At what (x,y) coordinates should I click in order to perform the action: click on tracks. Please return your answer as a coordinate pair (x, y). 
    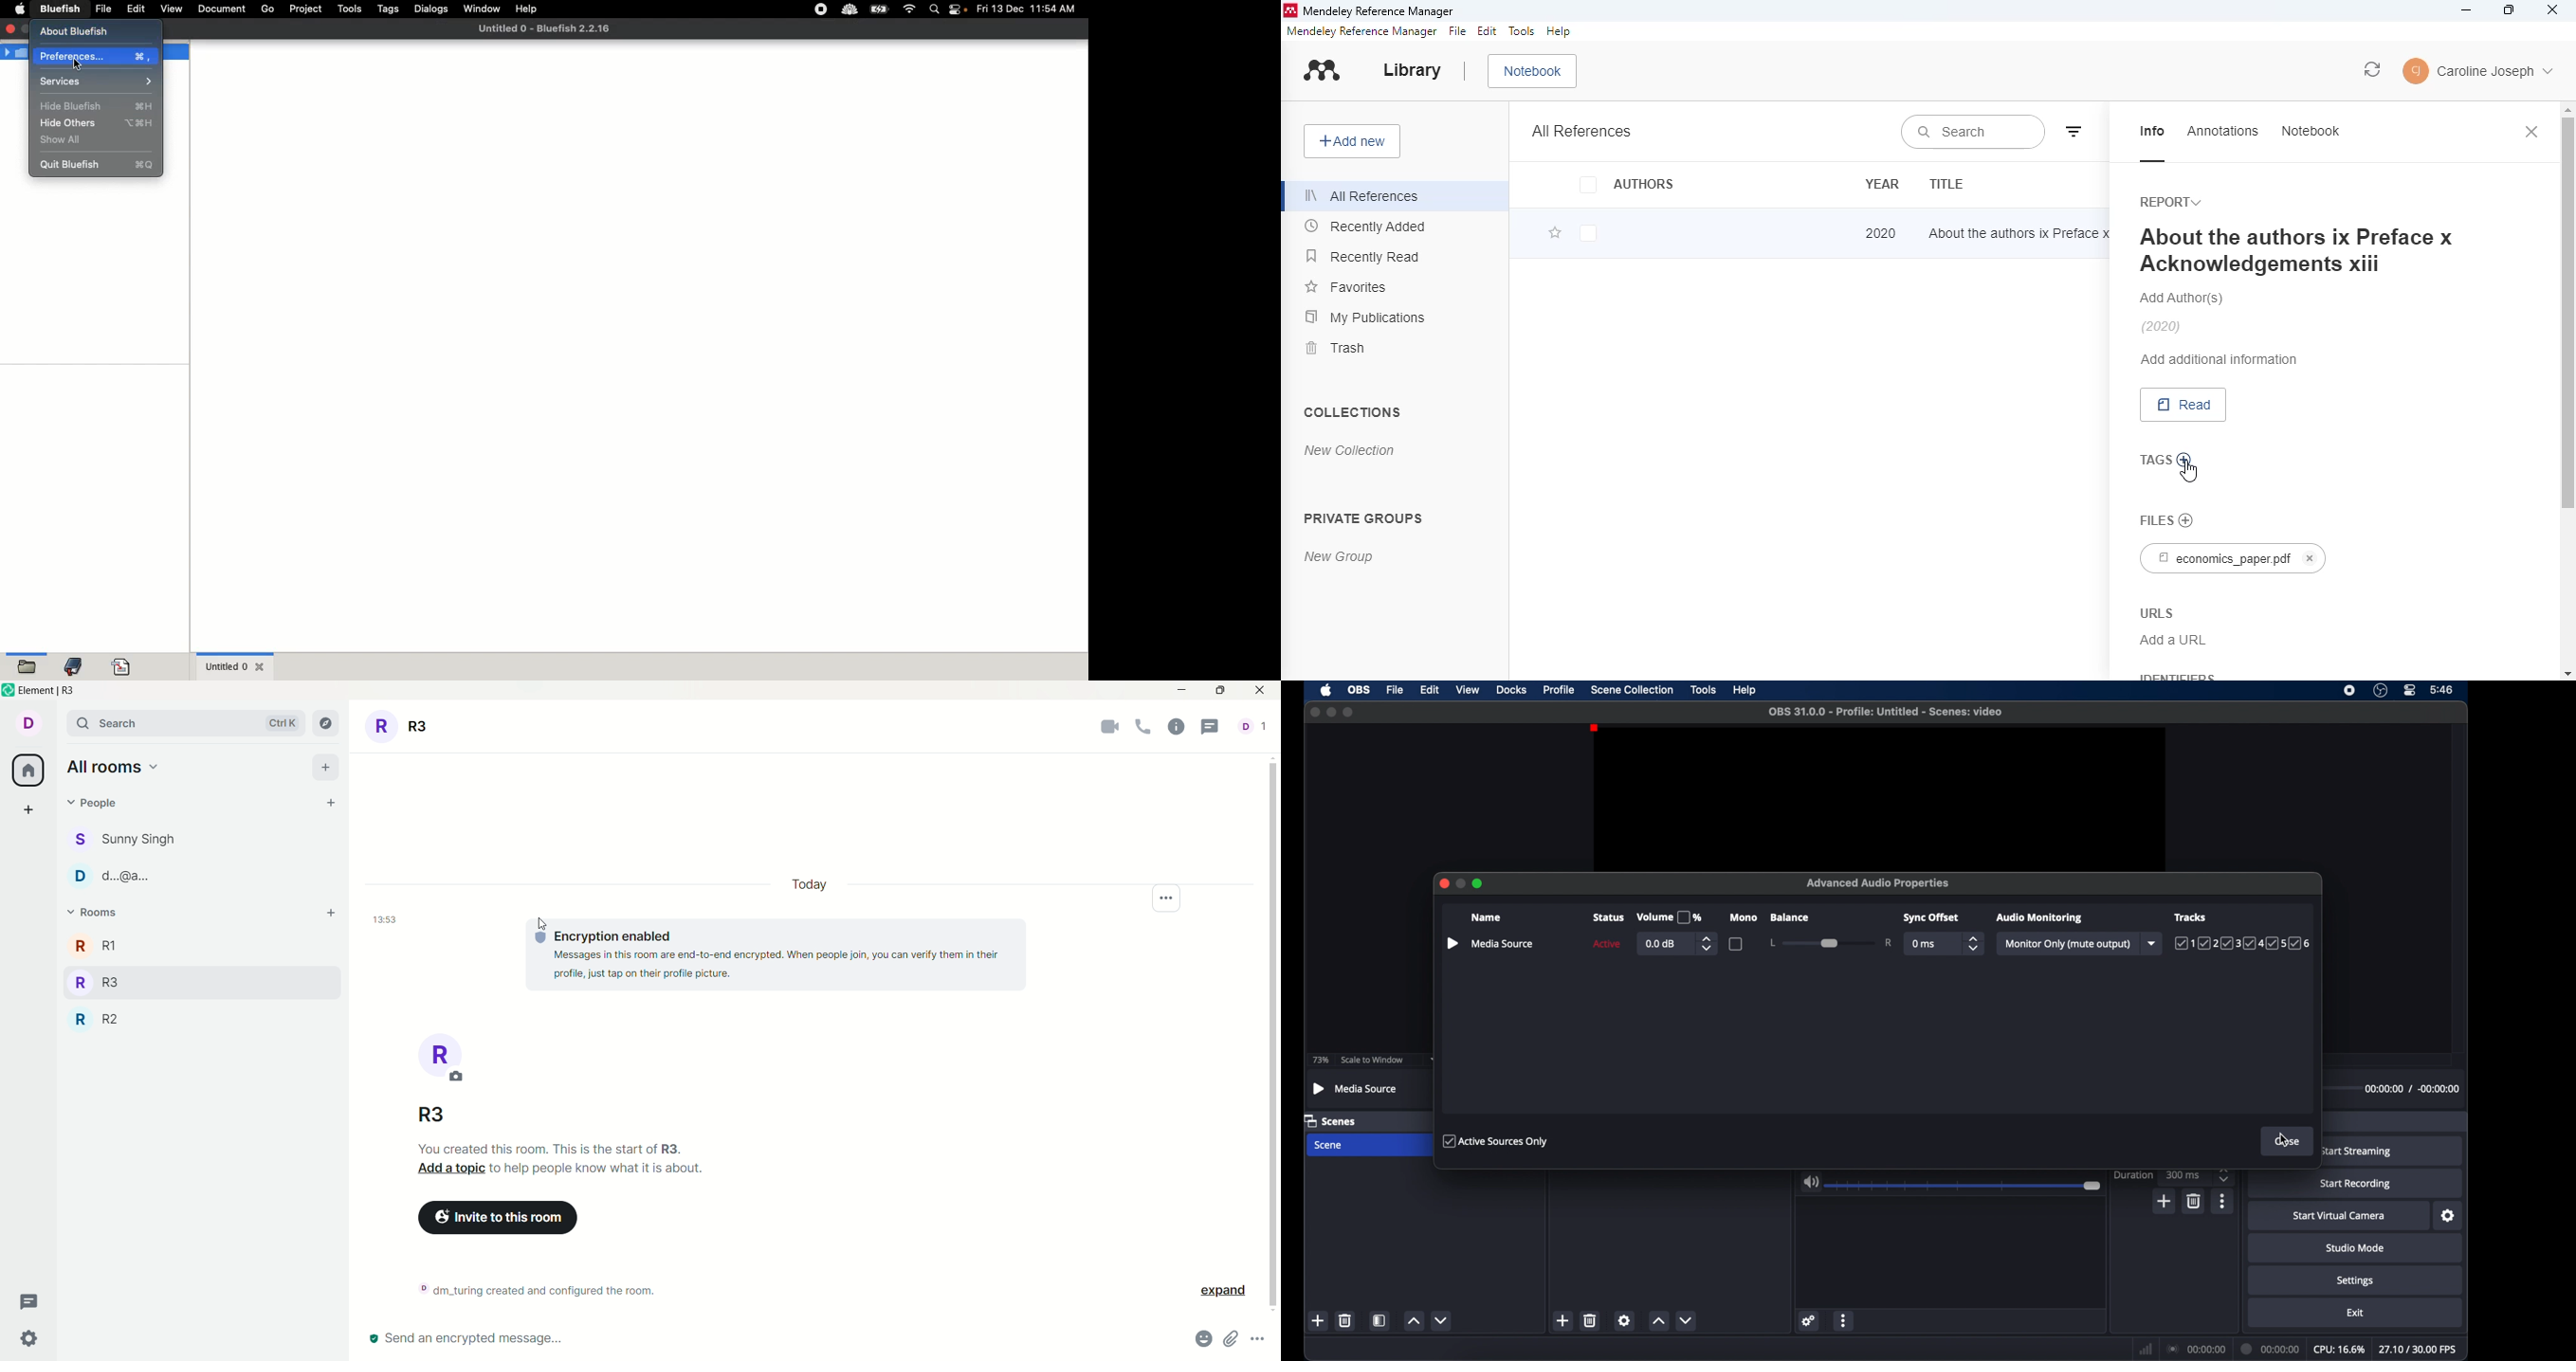
    Looking at the image, I should click on (2244, 944).